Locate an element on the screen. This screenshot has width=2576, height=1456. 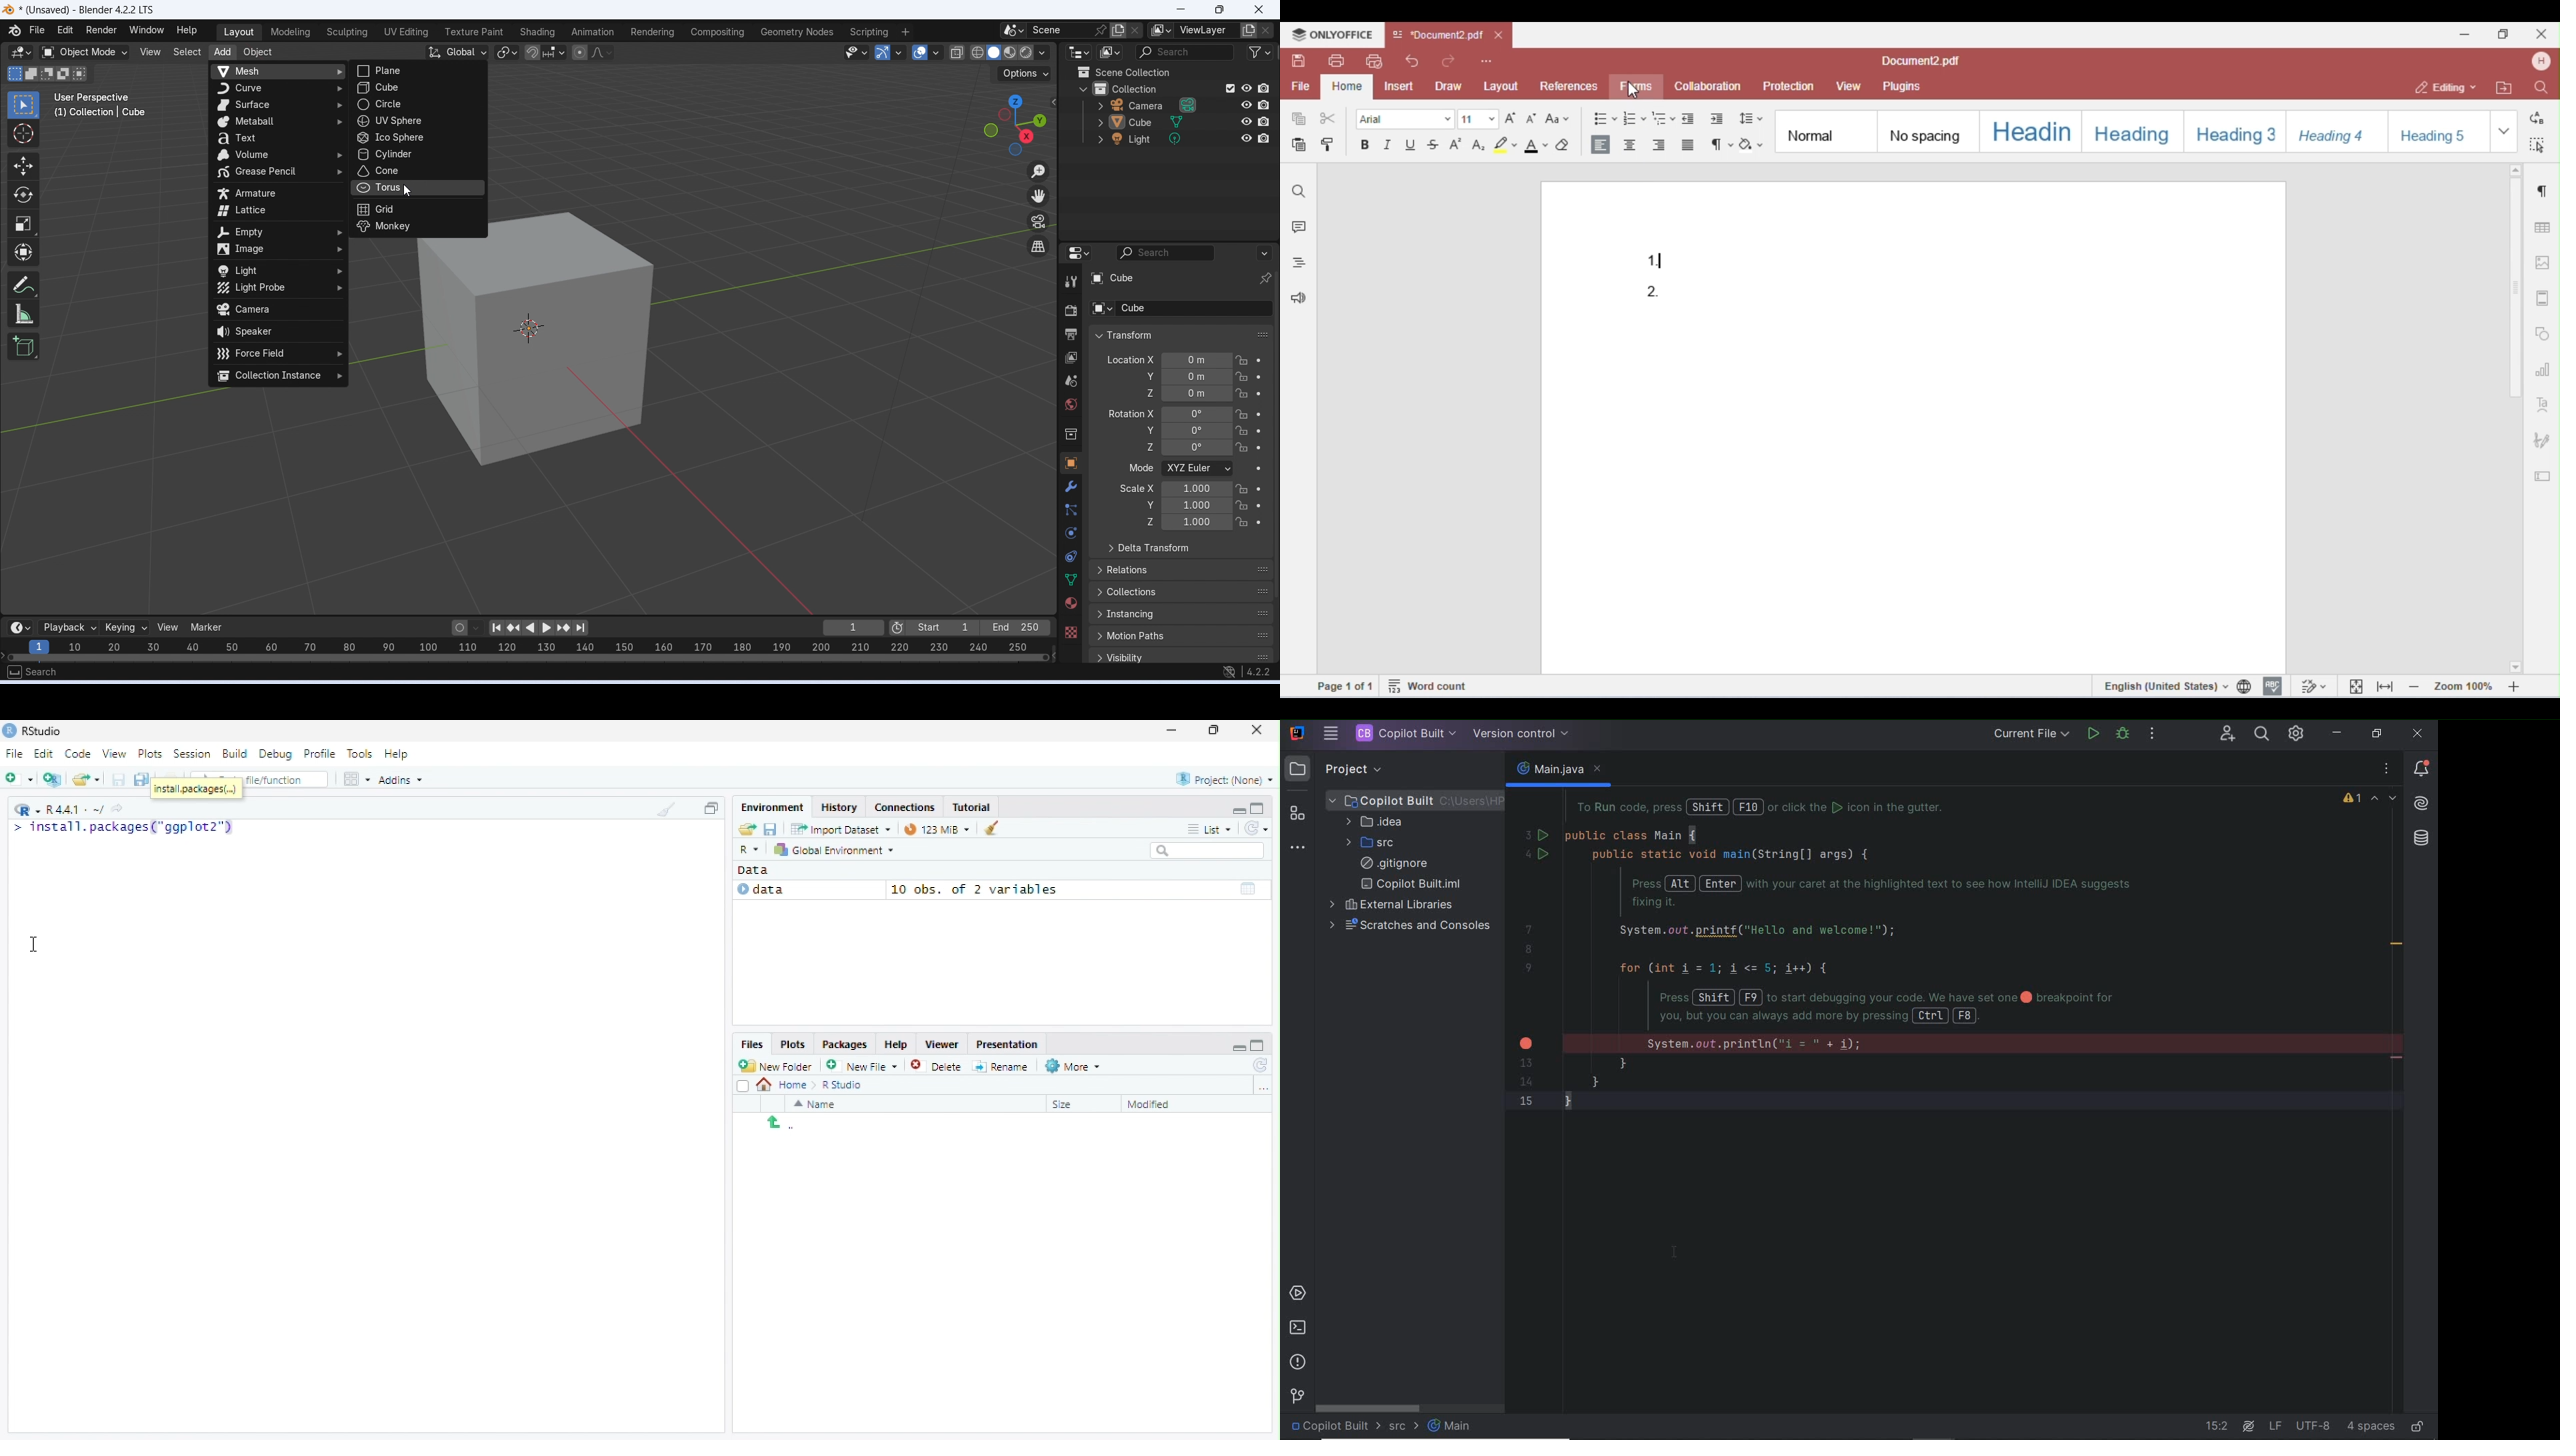
Clear objects from the workspace is located at coordinates (985, 828).